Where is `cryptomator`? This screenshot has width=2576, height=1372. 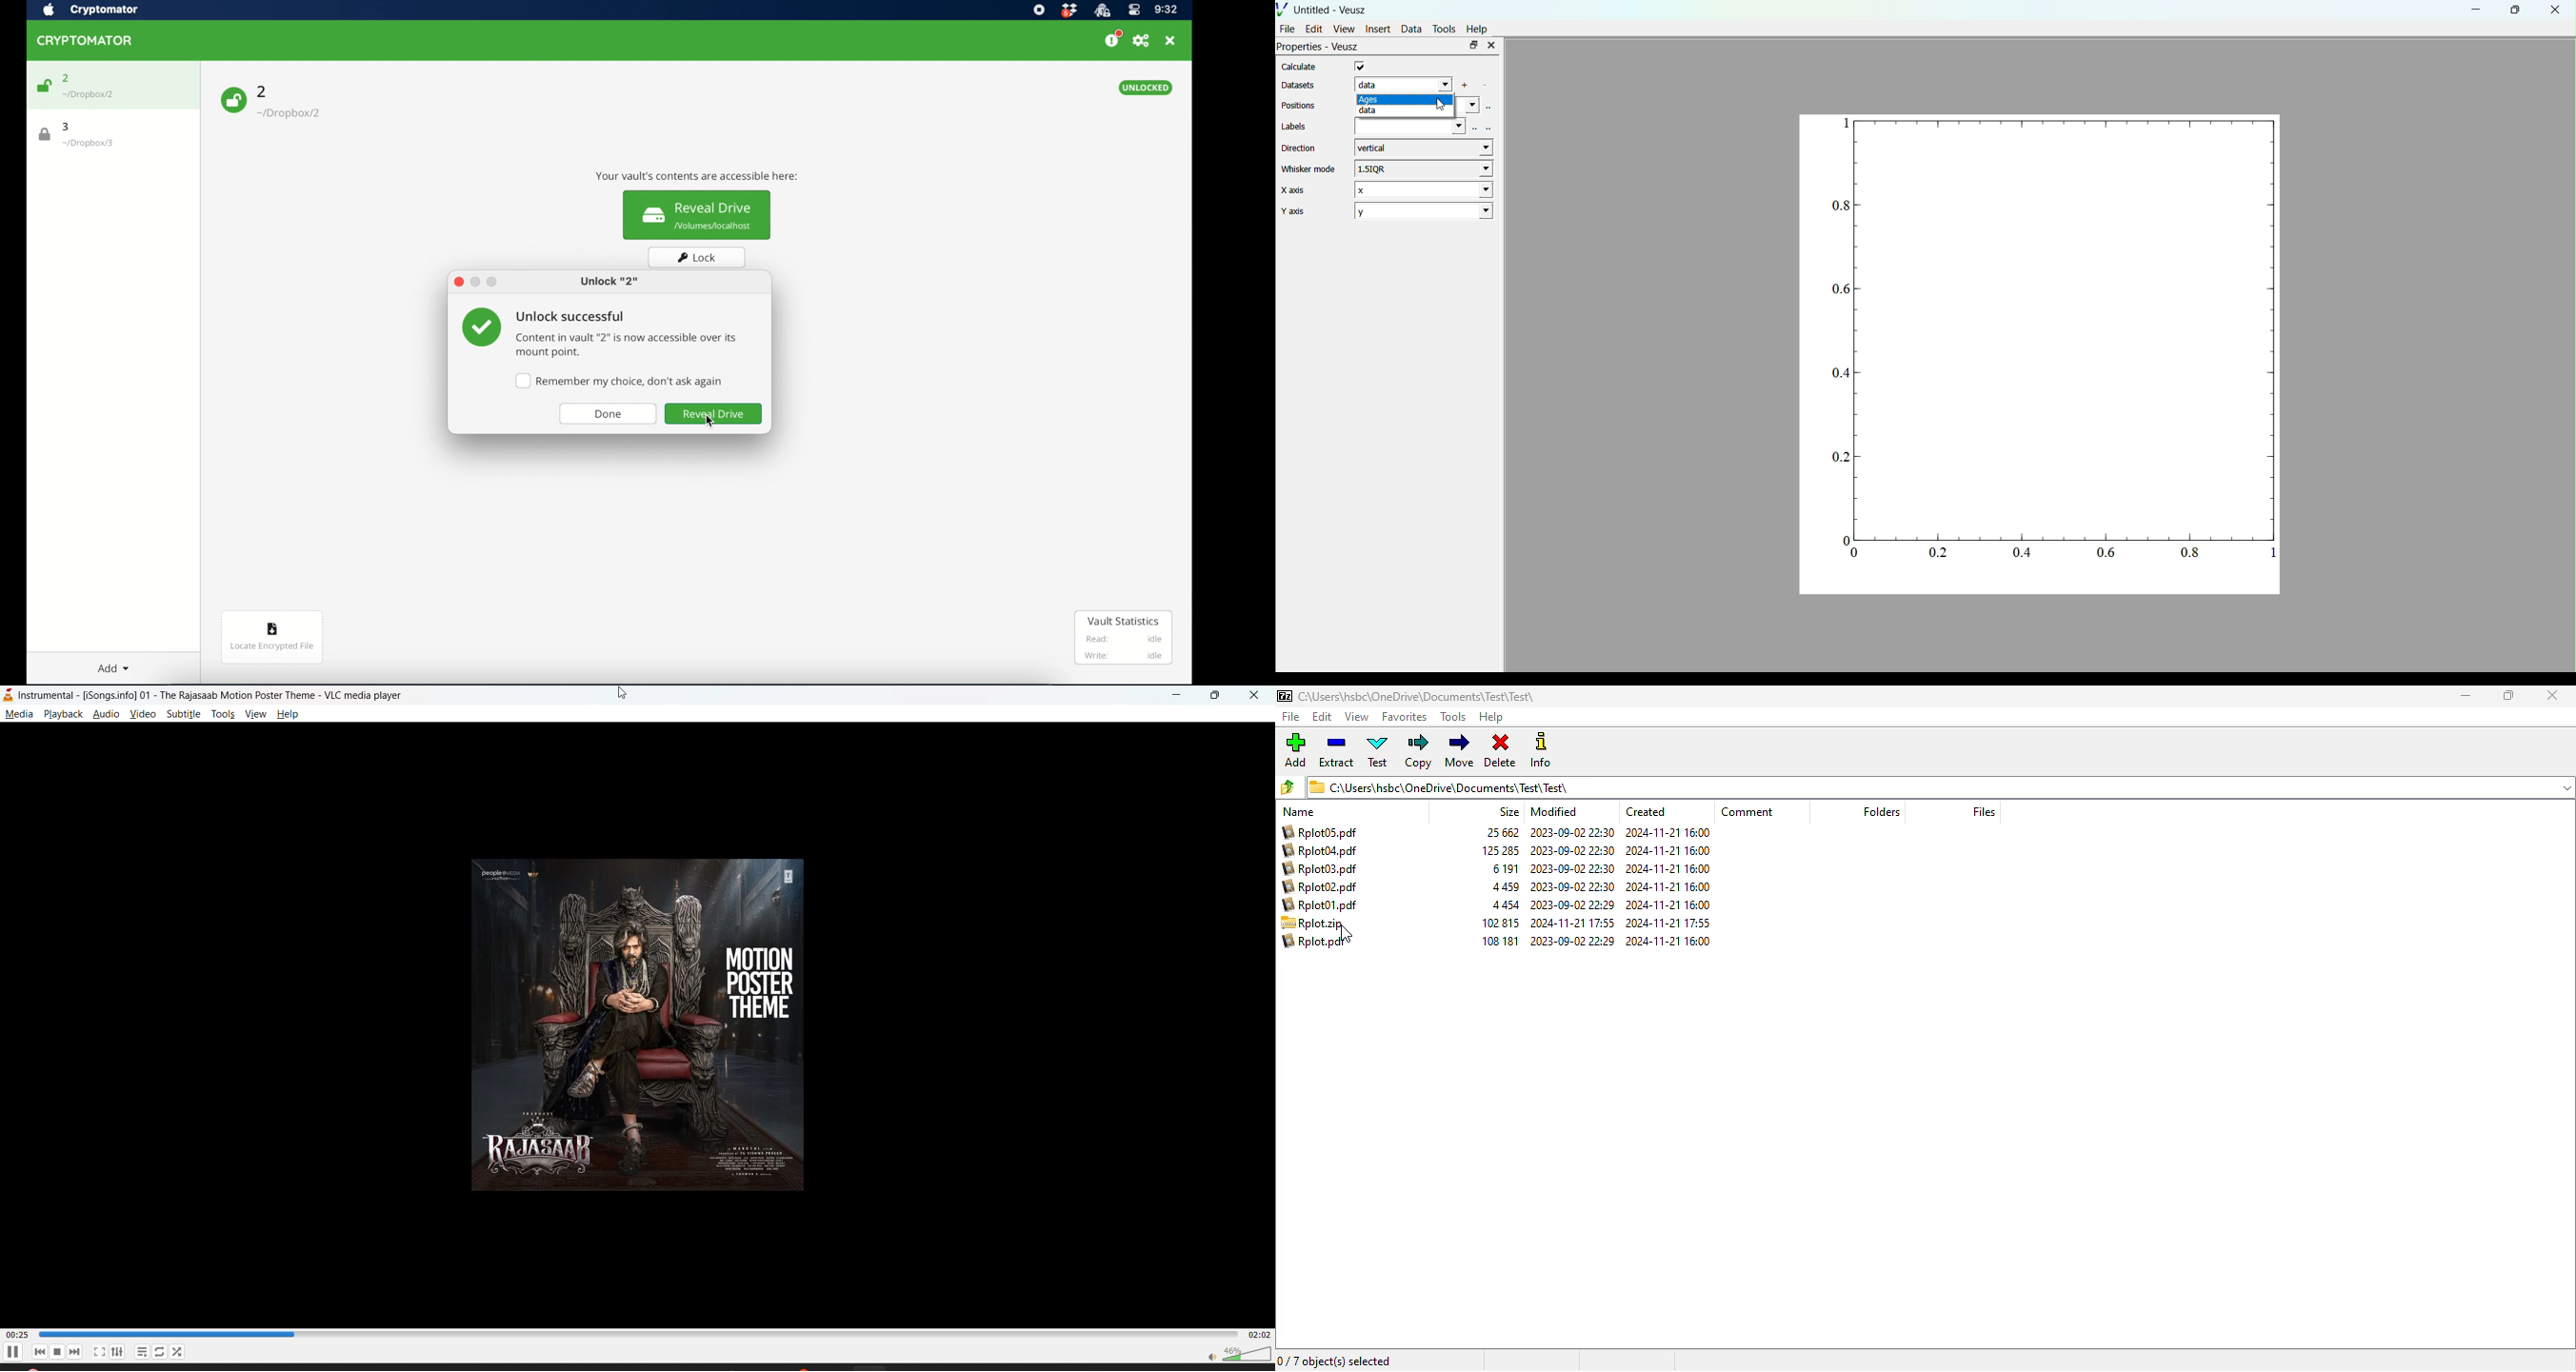
cryptomator is located at coordinates (105, 10).